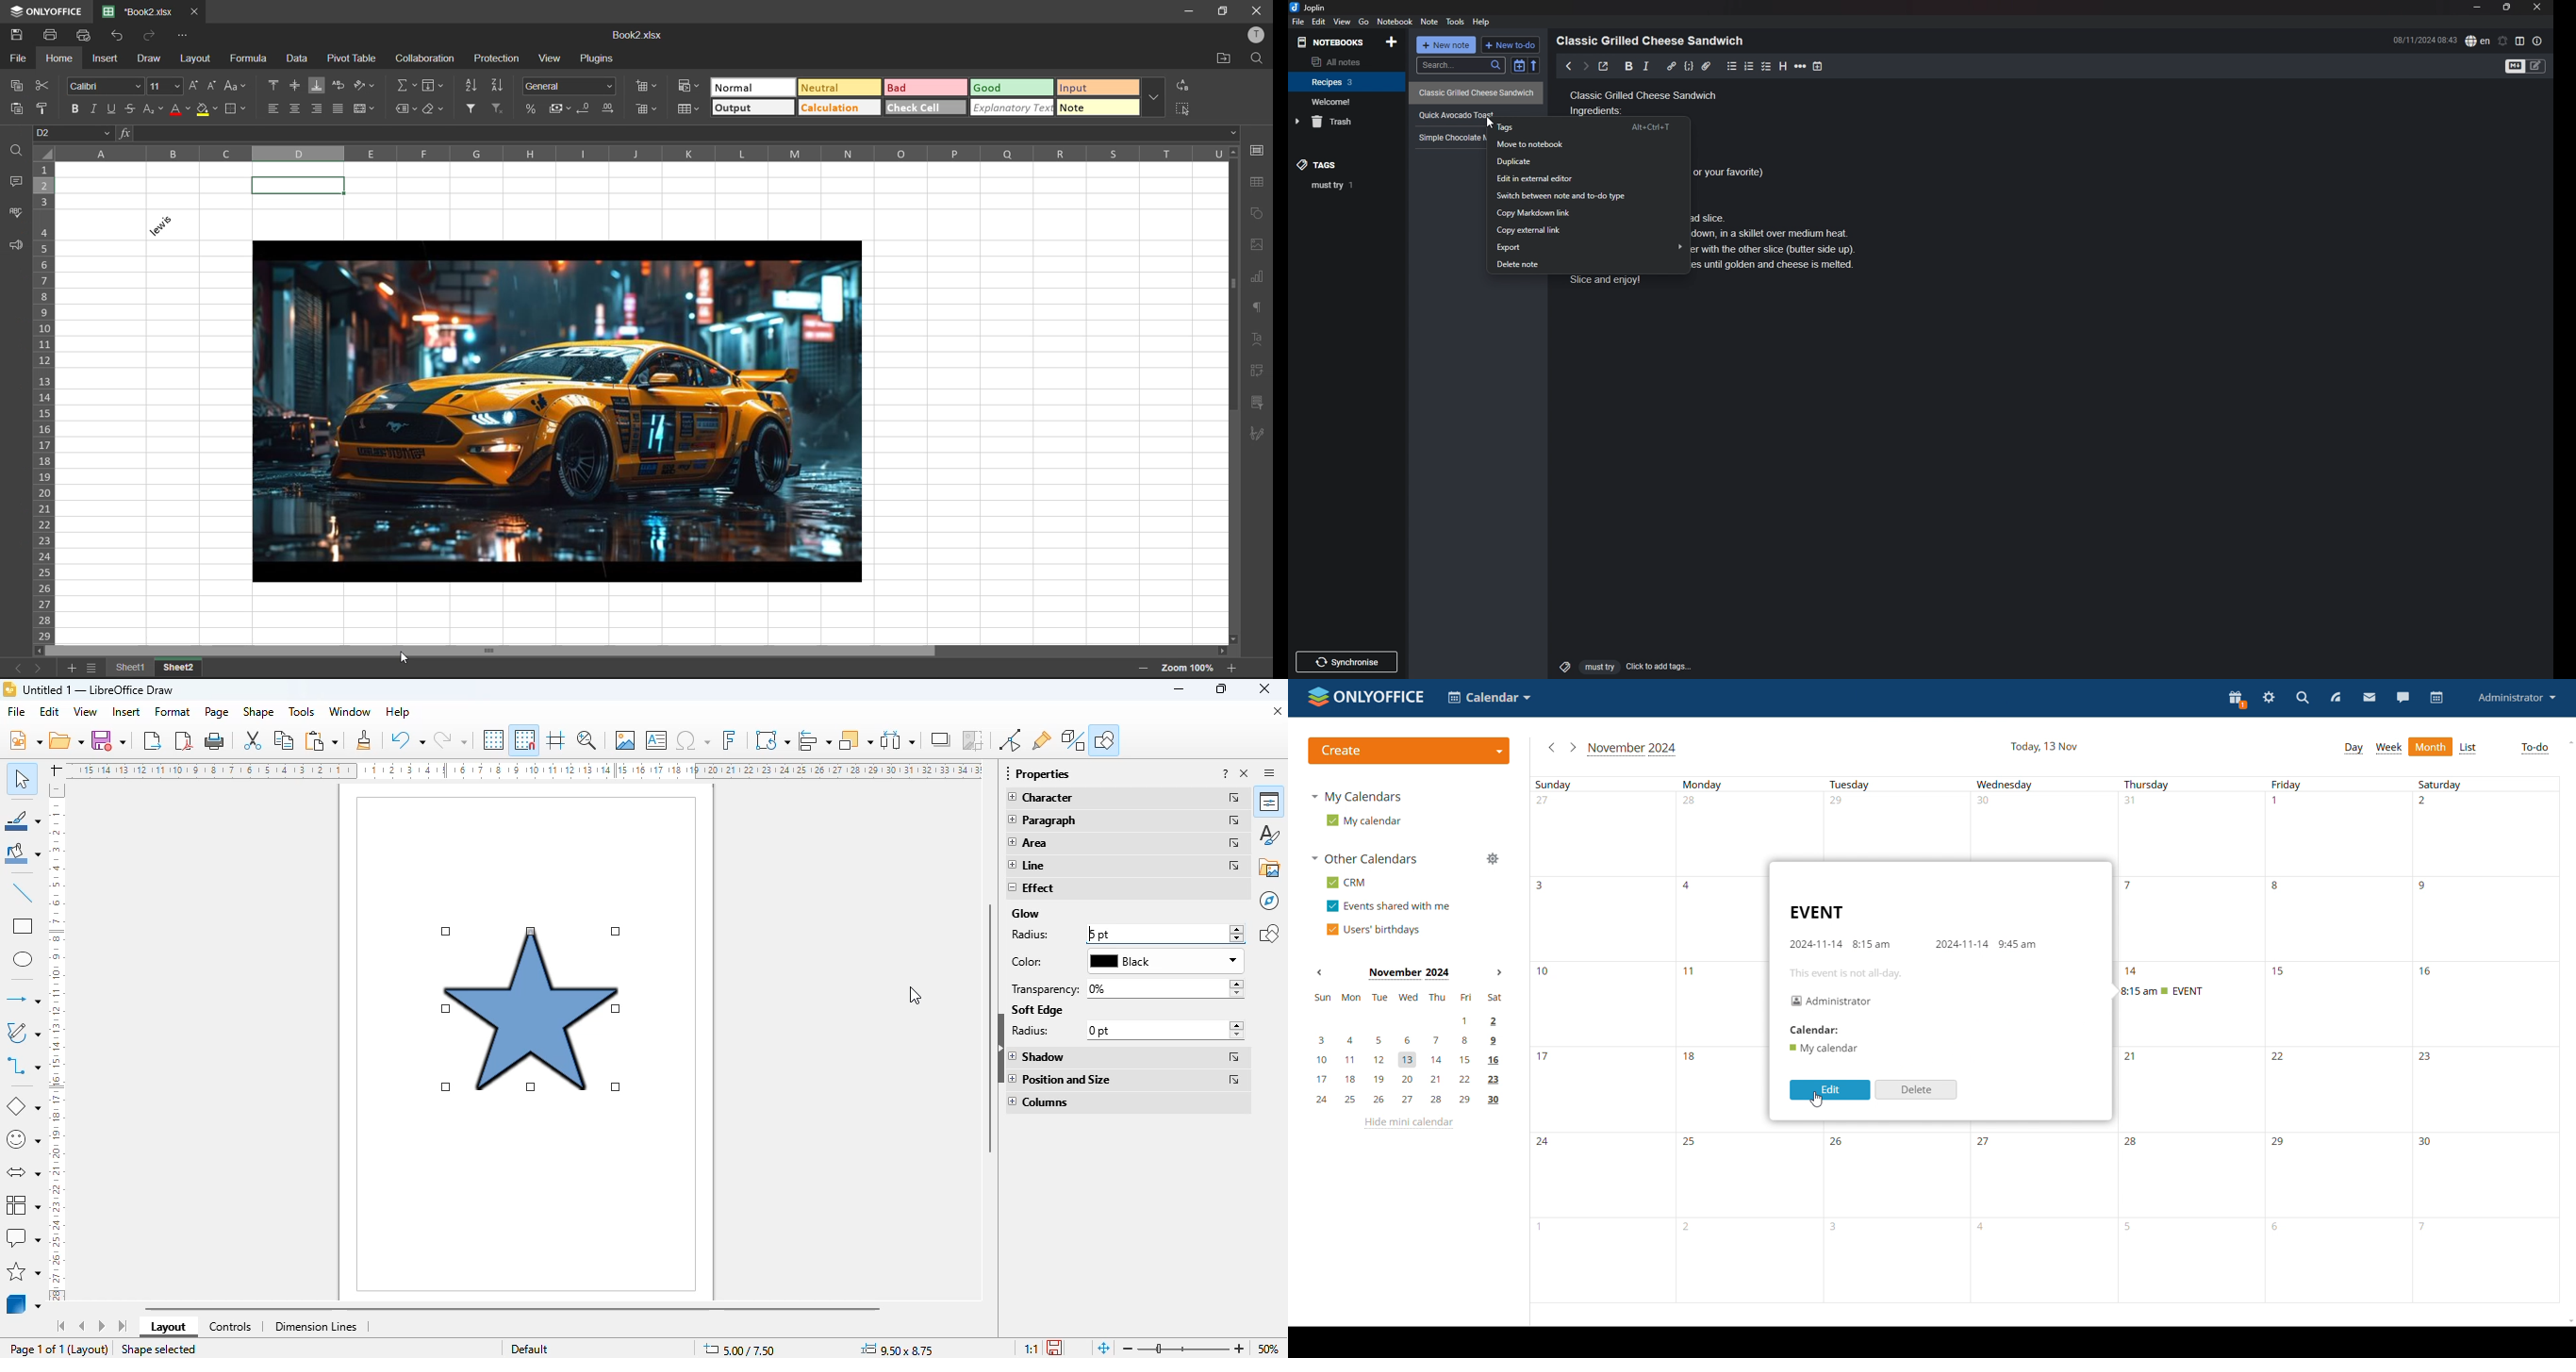 The width and height of the screenshot is (2576, 1372). I want to click on explanatory text, so click(1013, 107).